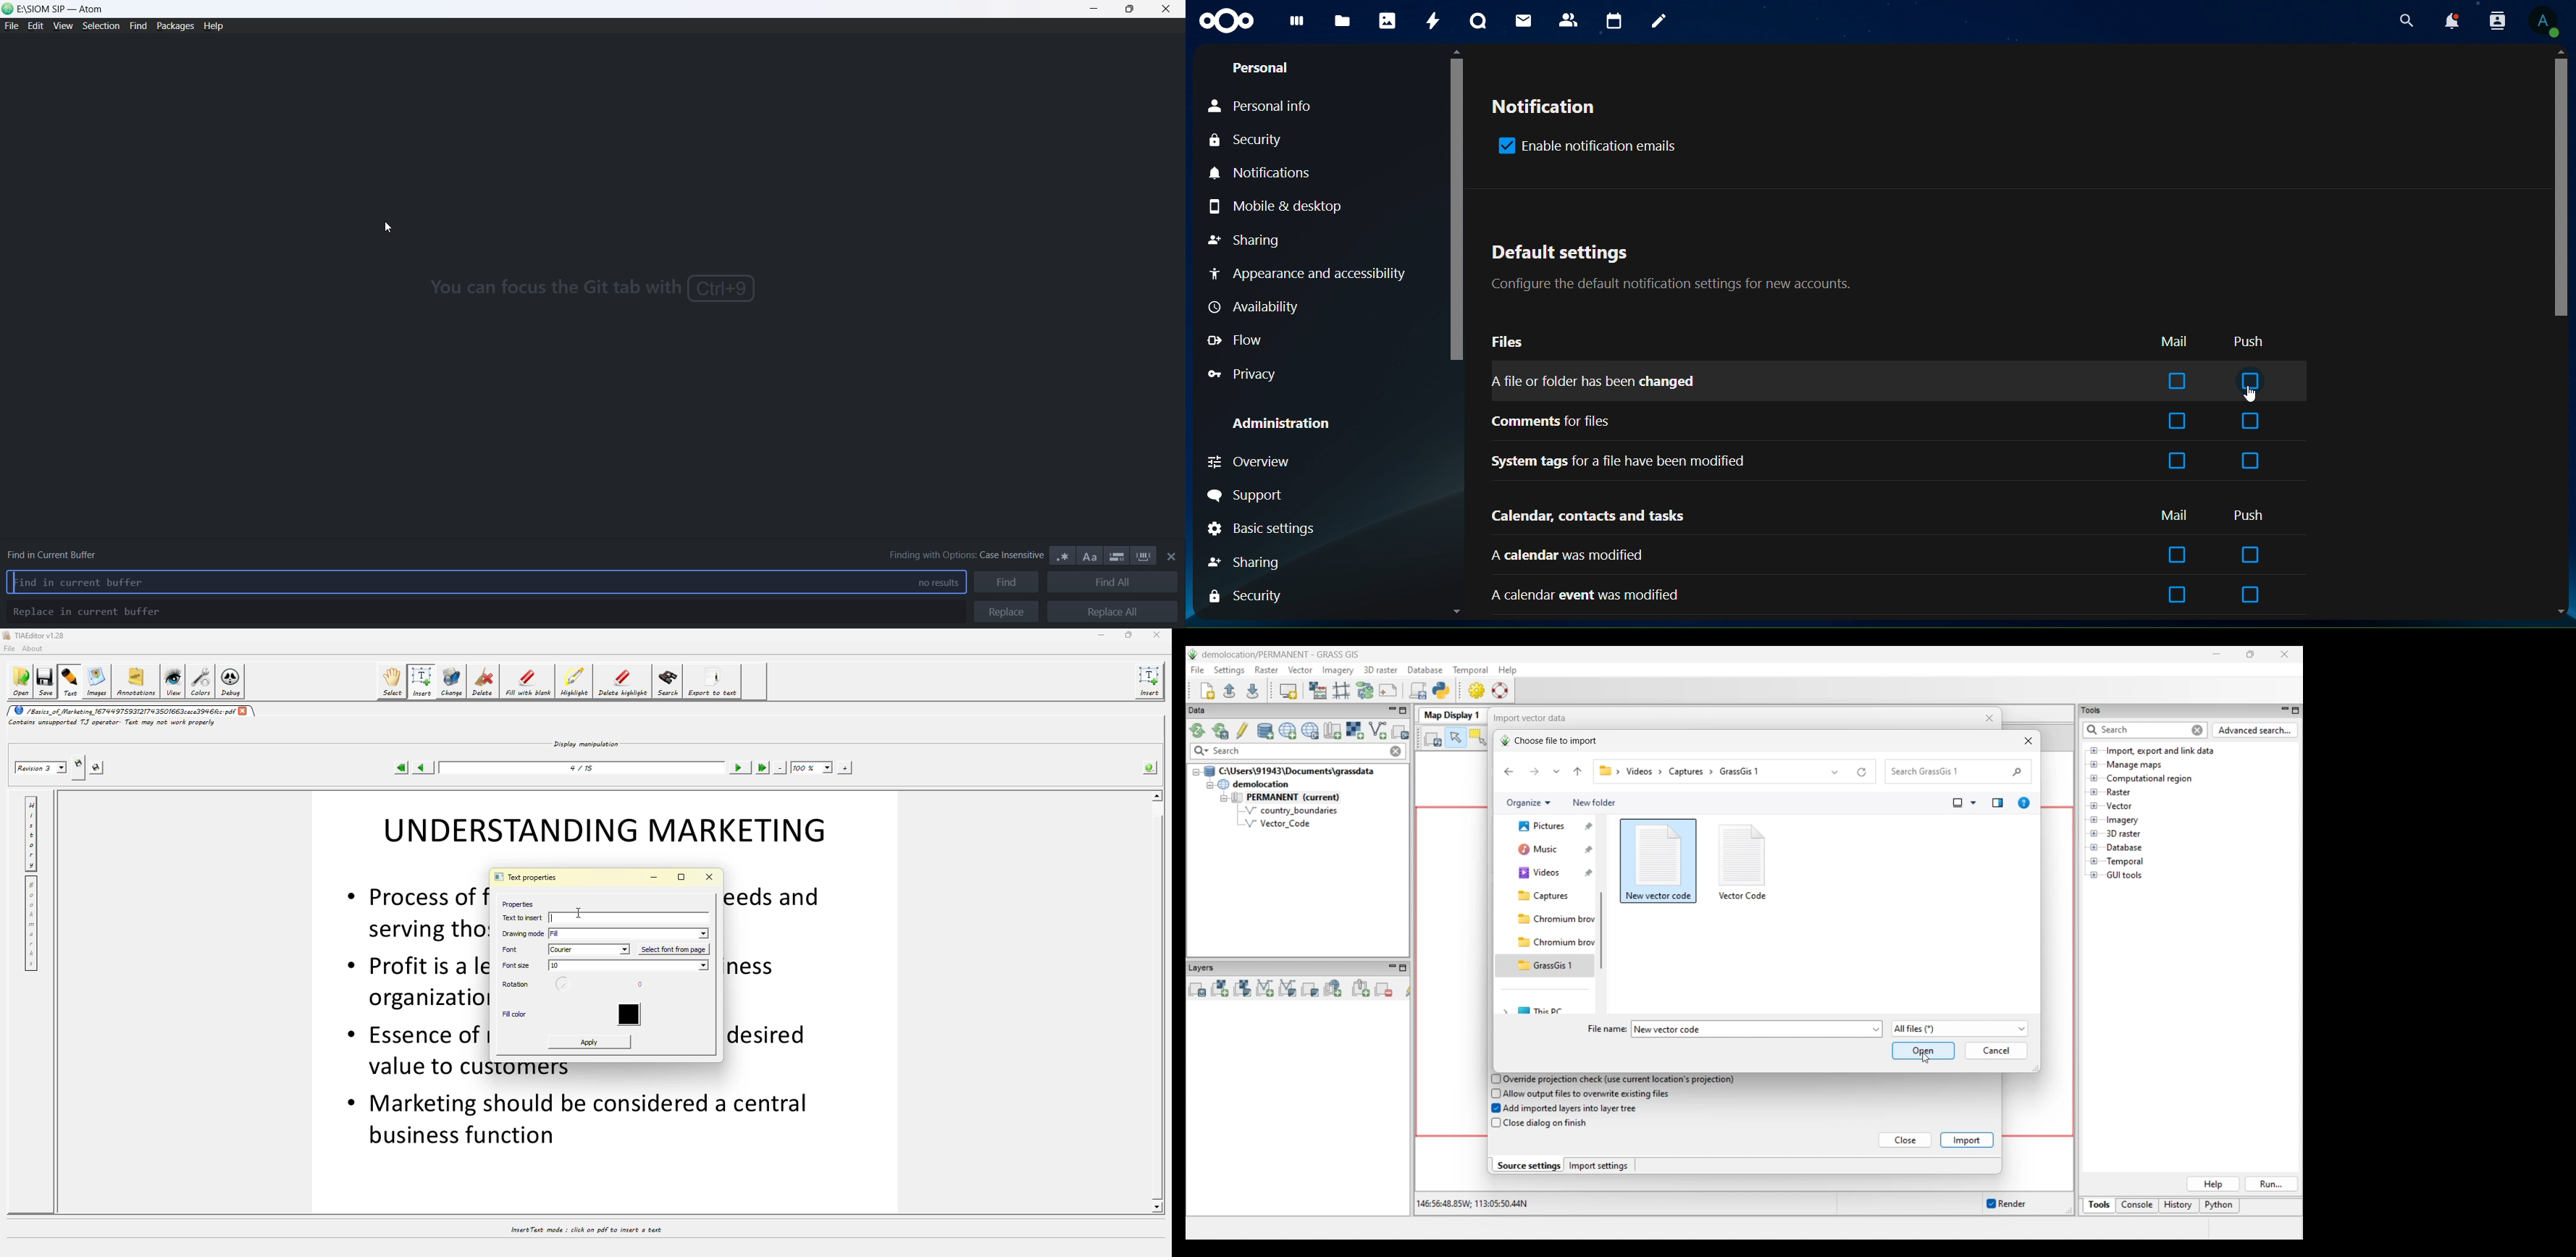 The height and width of the screenshot is (1260, 2576). What do you see at coordinates (1549, 111) in the screenshot?
I see `notification` at bounding box center [1549, 111].